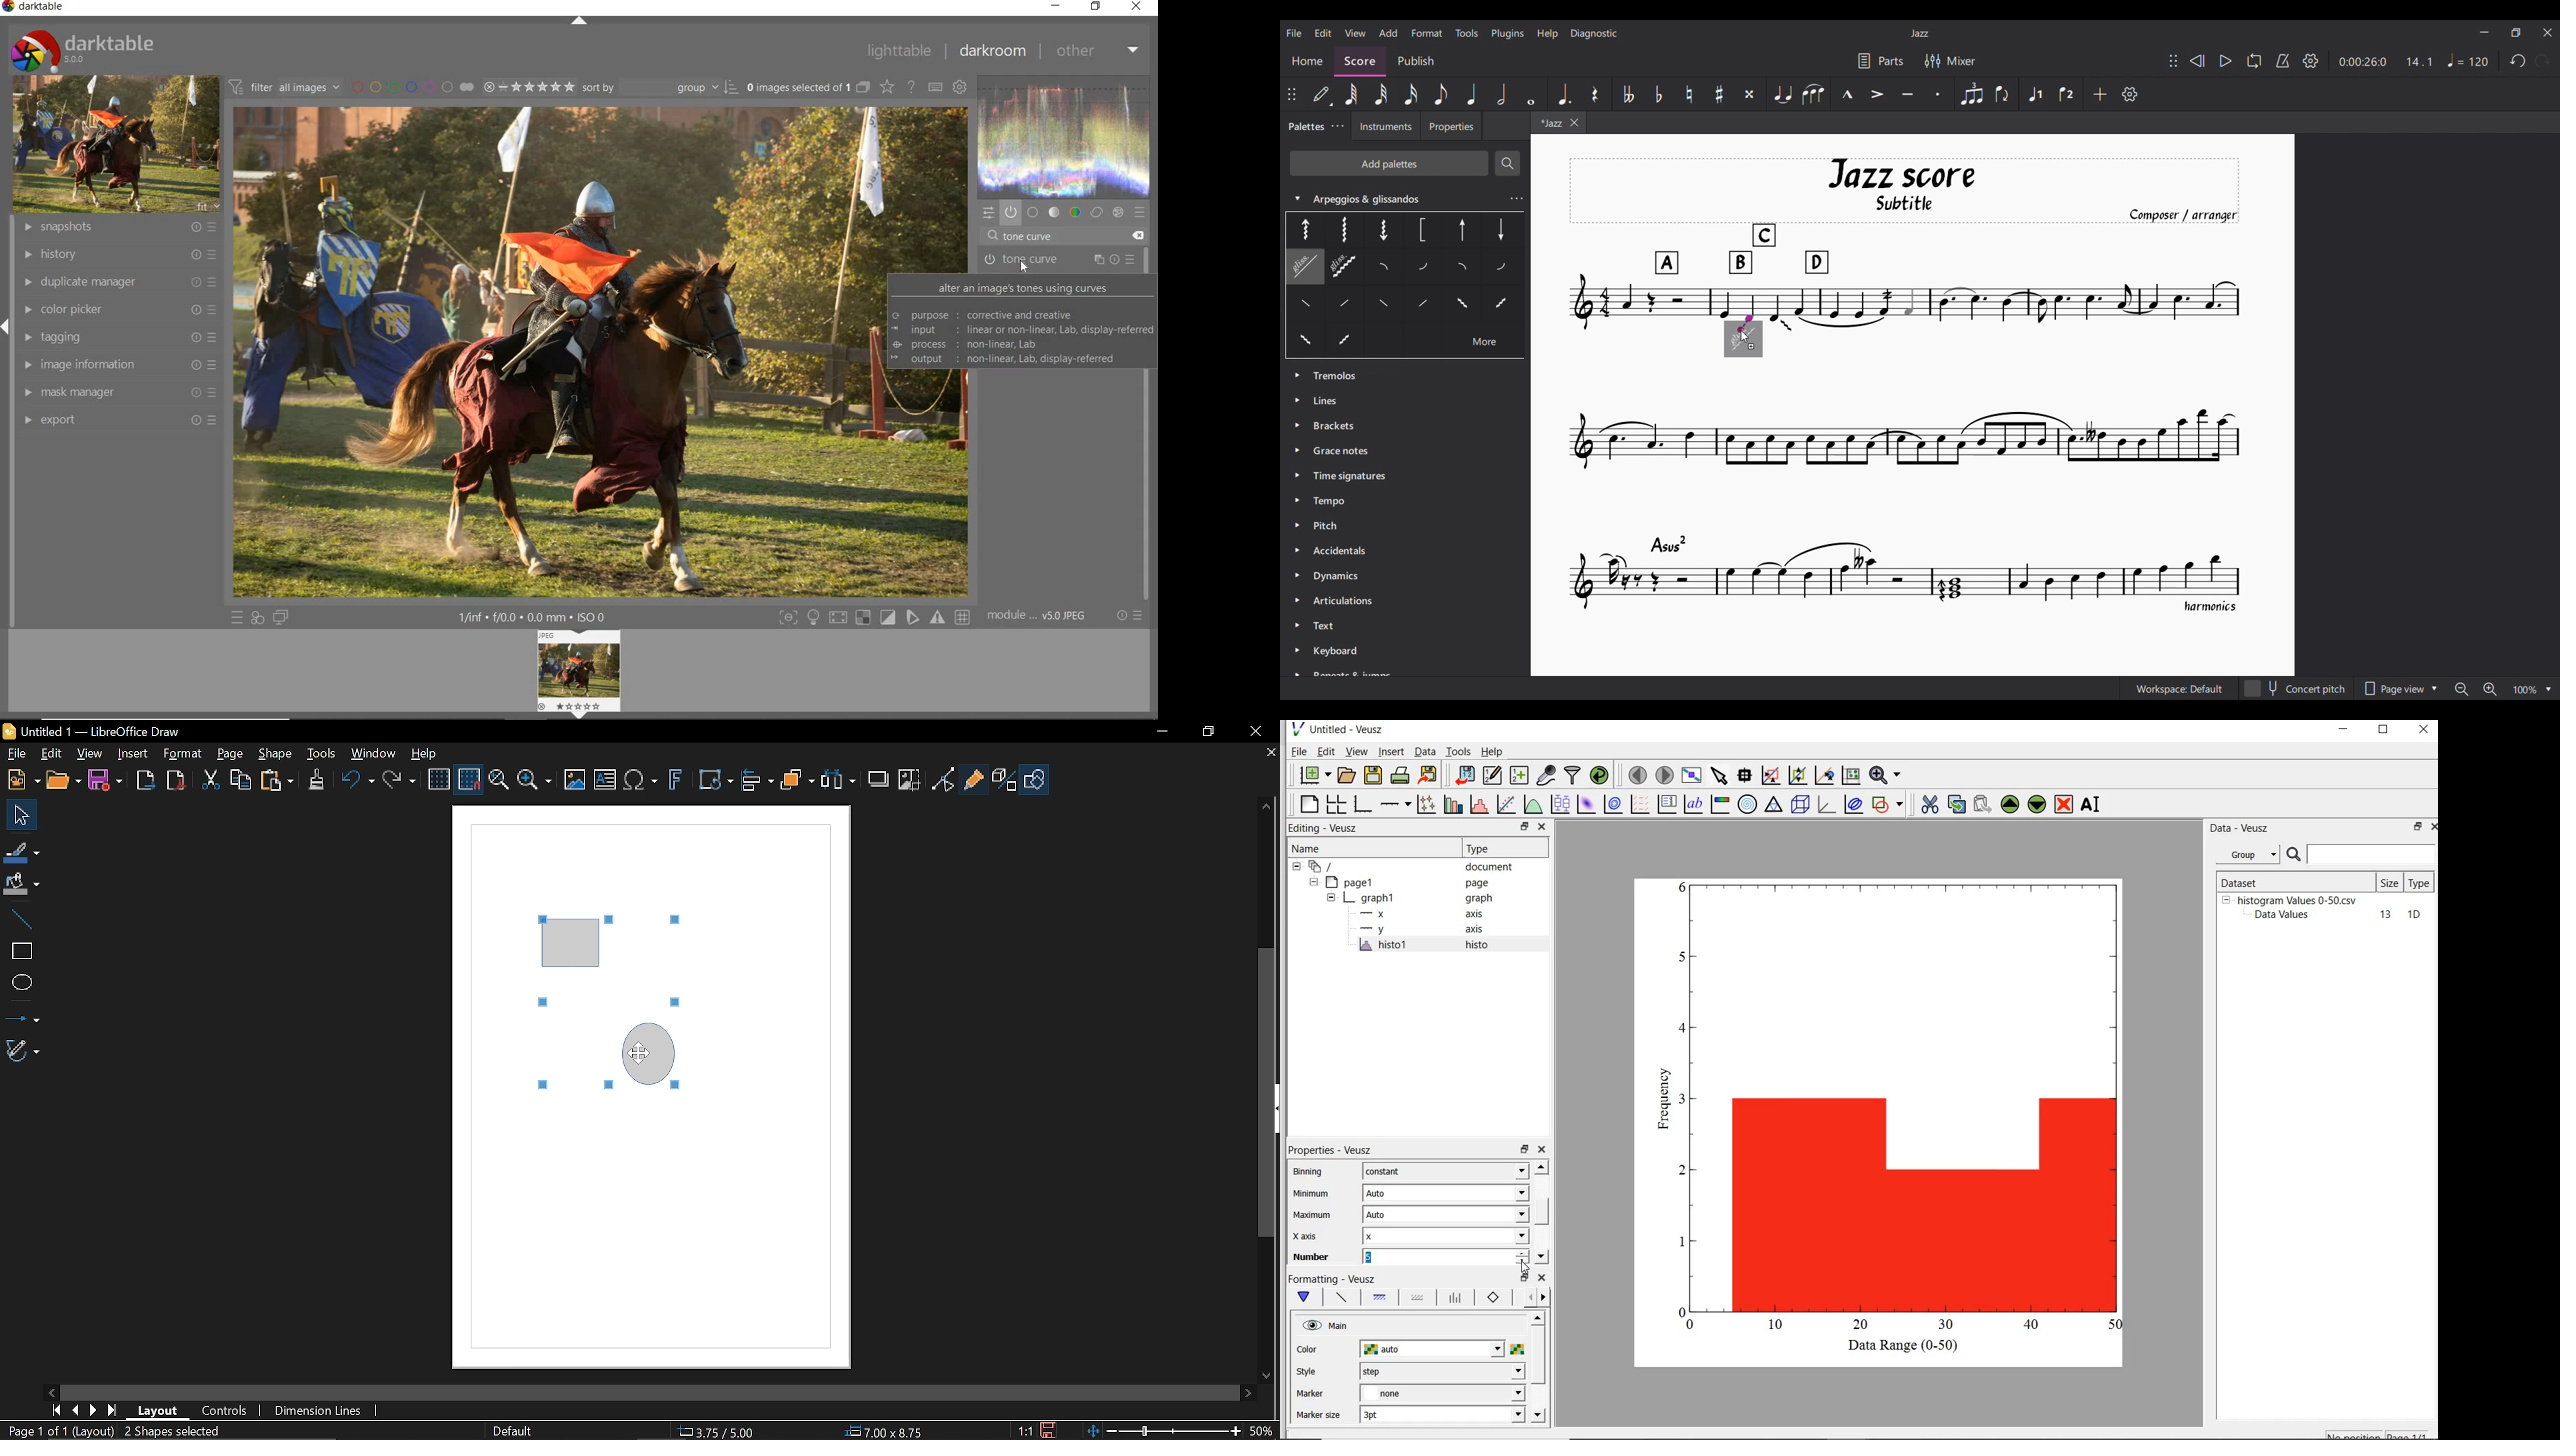 This screenshot has width=2576, height=1456. What do you see at coordinates (498, 780) in the screenshot?
I see `Zoom and pan` at bounding box center [498, 780].